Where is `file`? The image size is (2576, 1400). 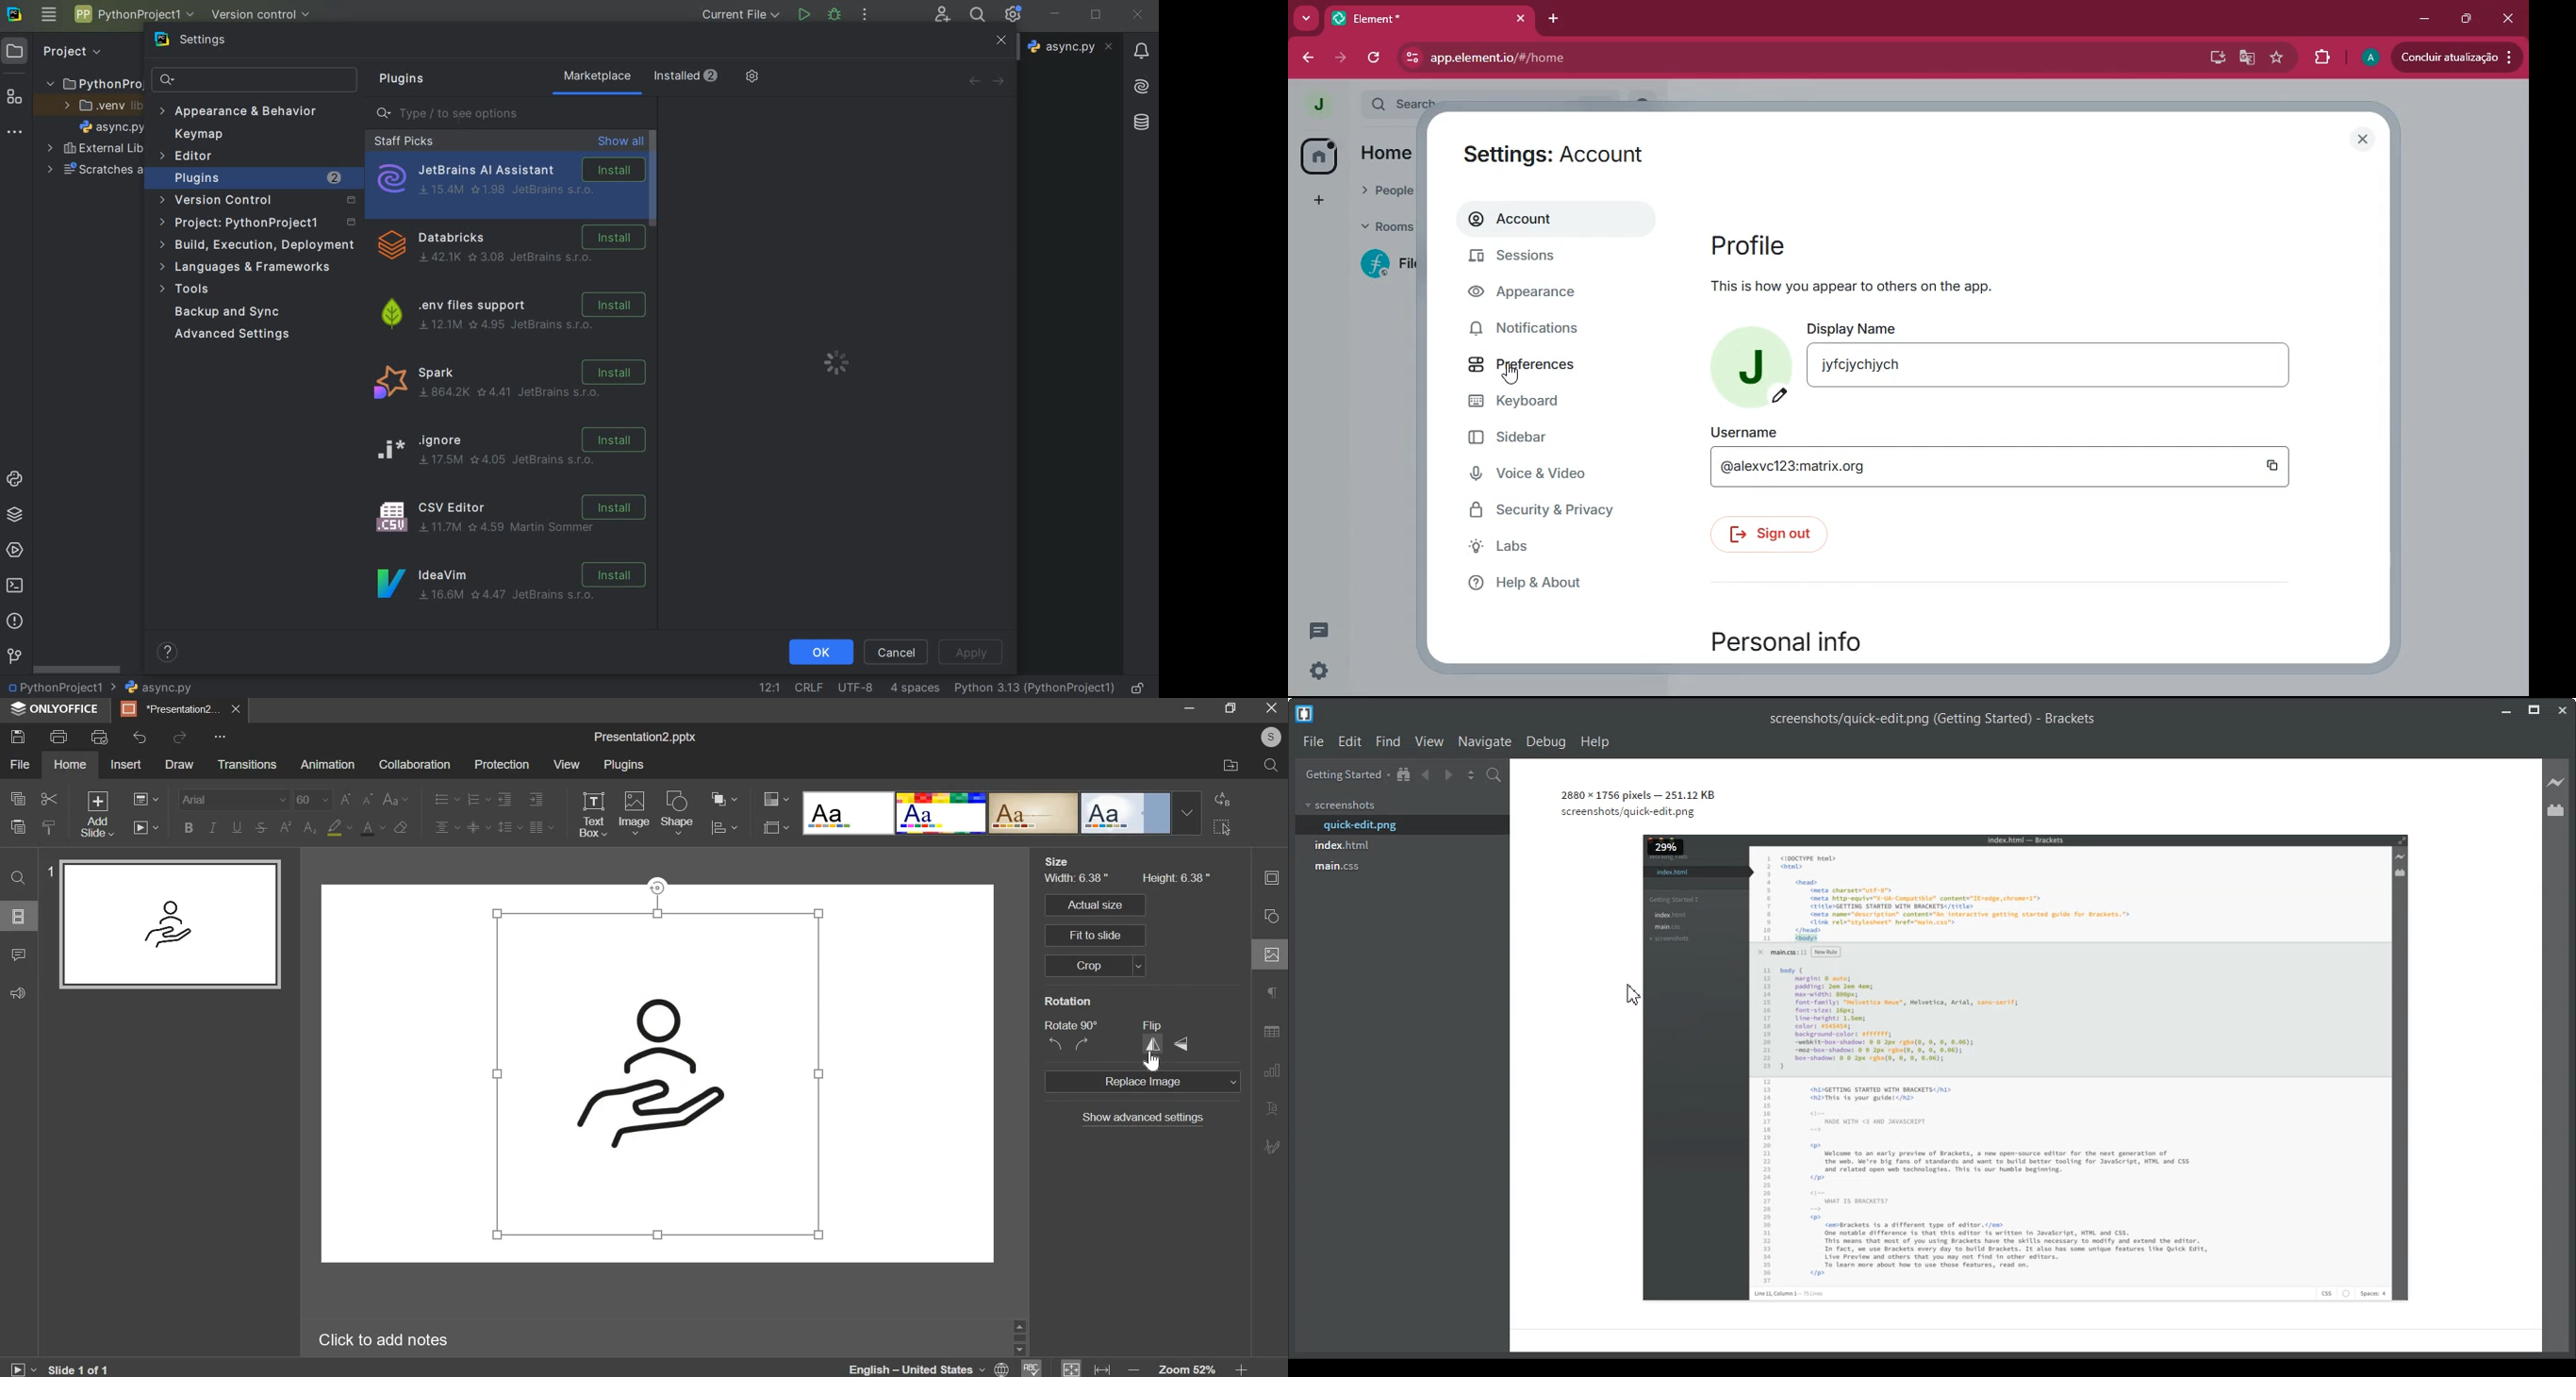
file is located at coordinates (20, 764).